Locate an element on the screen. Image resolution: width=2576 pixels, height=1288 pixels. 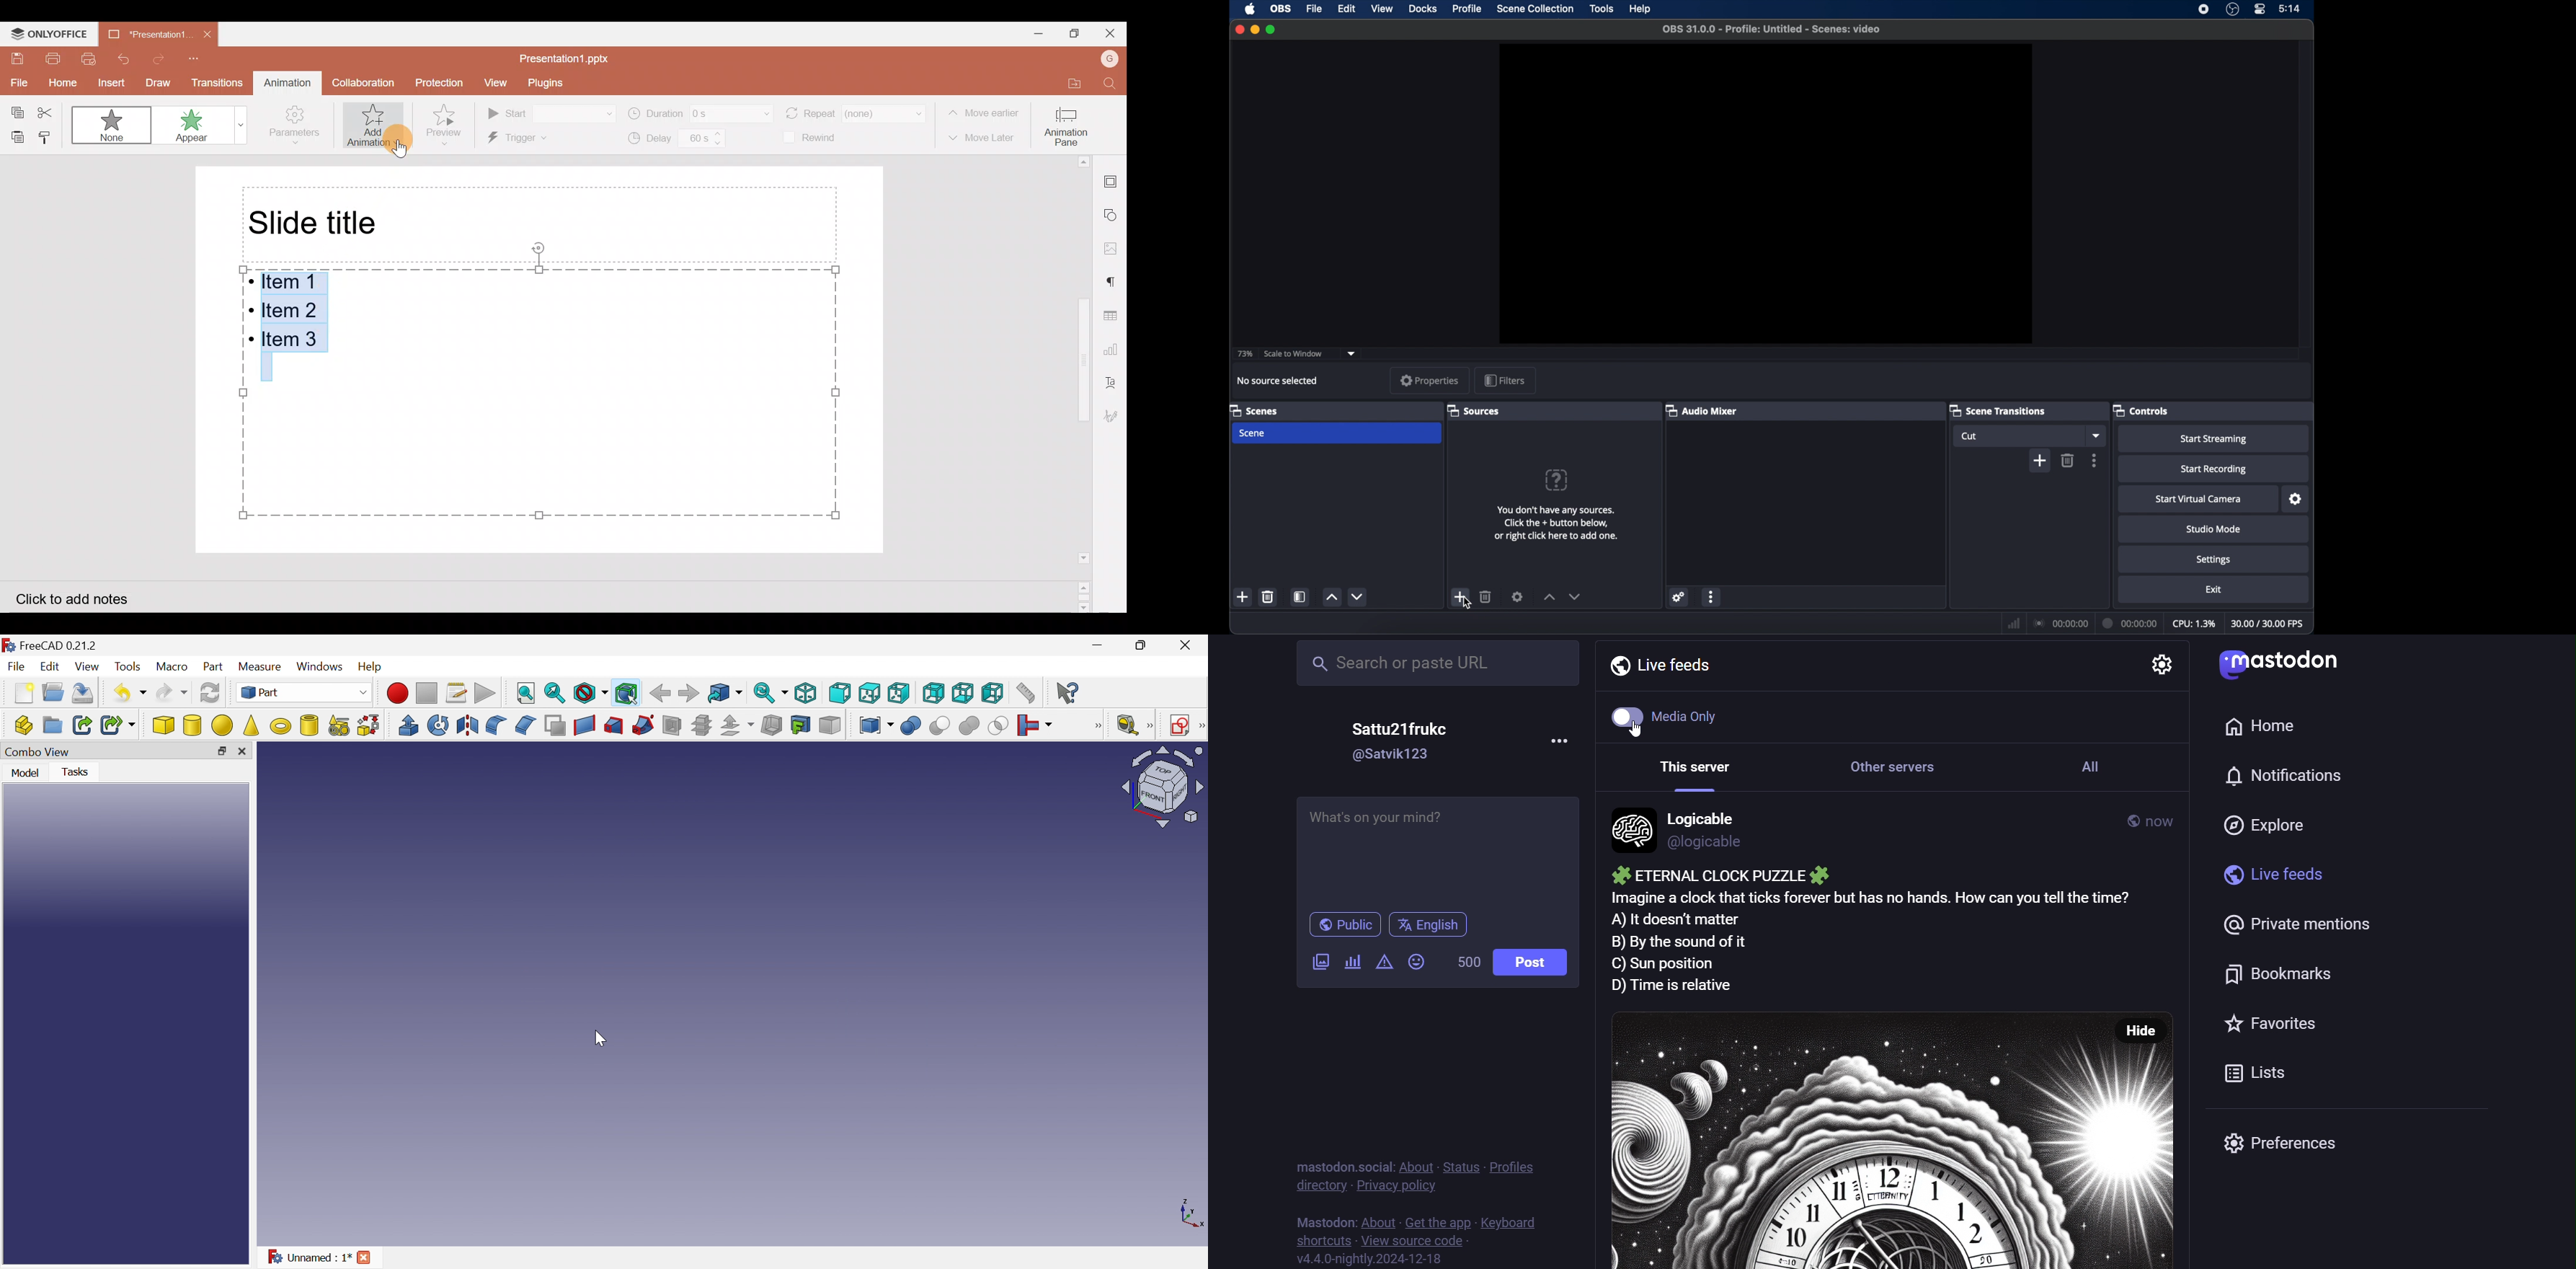
Rewind is located at coordinates (813, 138).